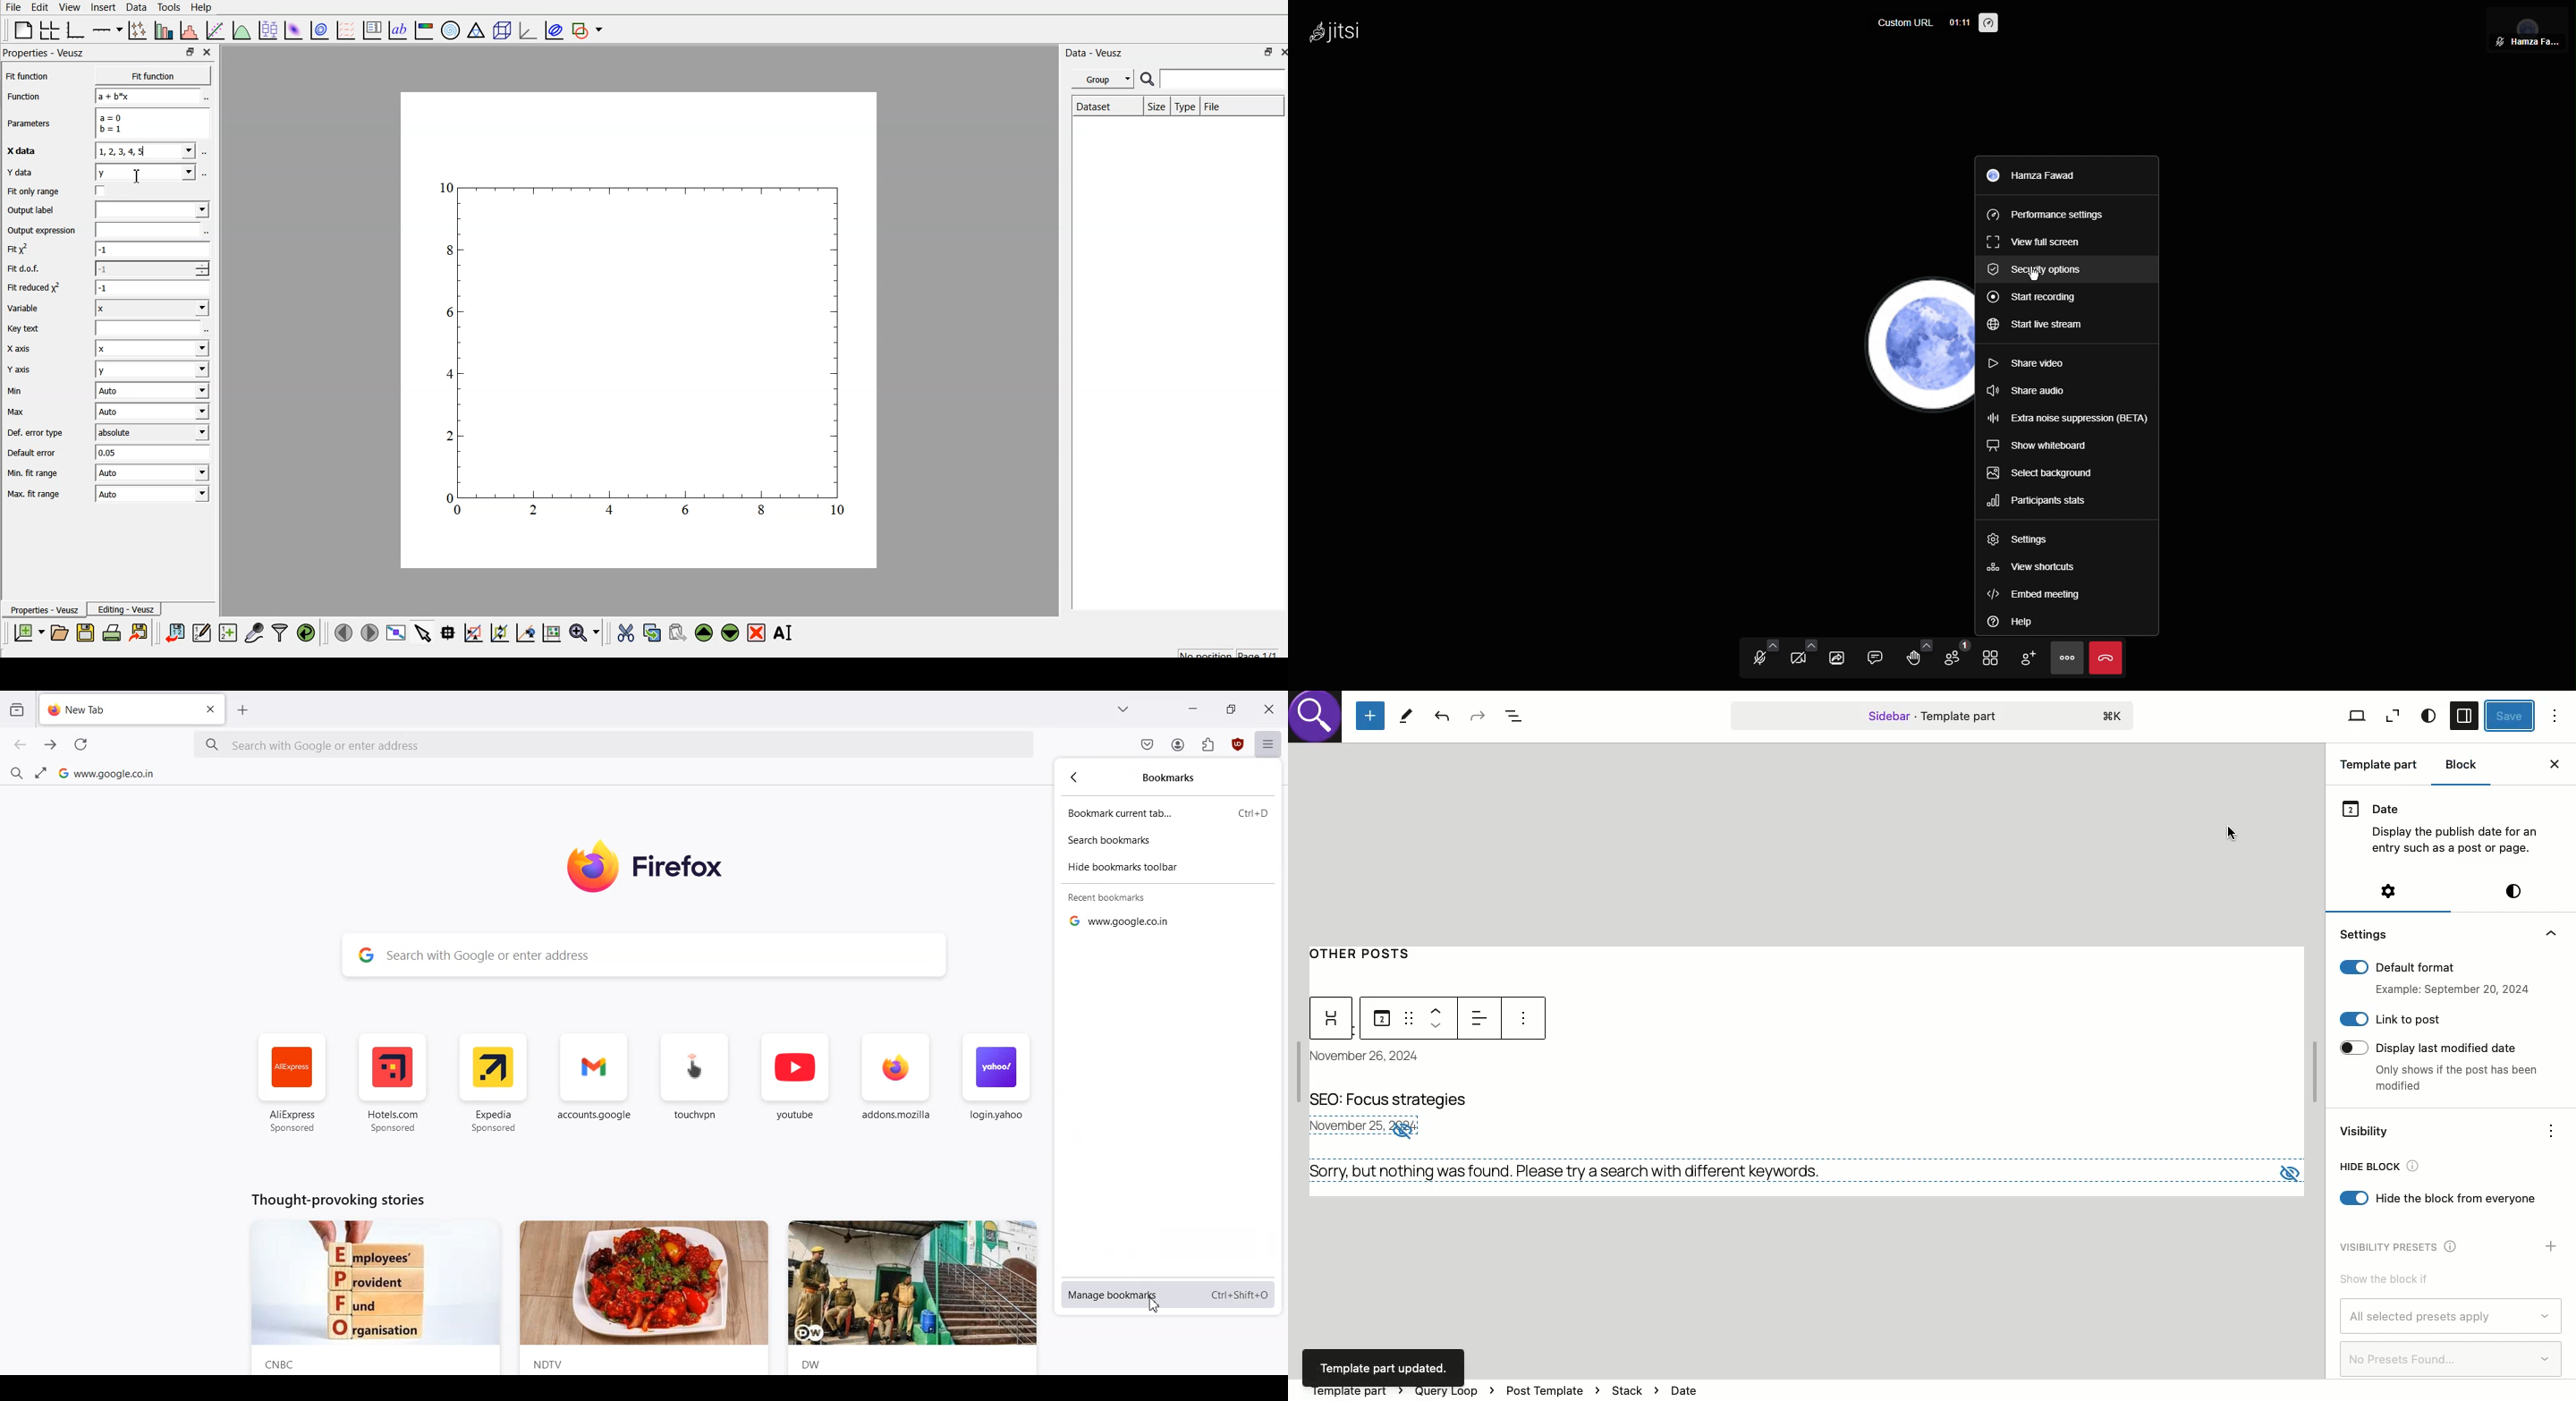  I want to click on Recent bookmarks, so click(1106, 897).